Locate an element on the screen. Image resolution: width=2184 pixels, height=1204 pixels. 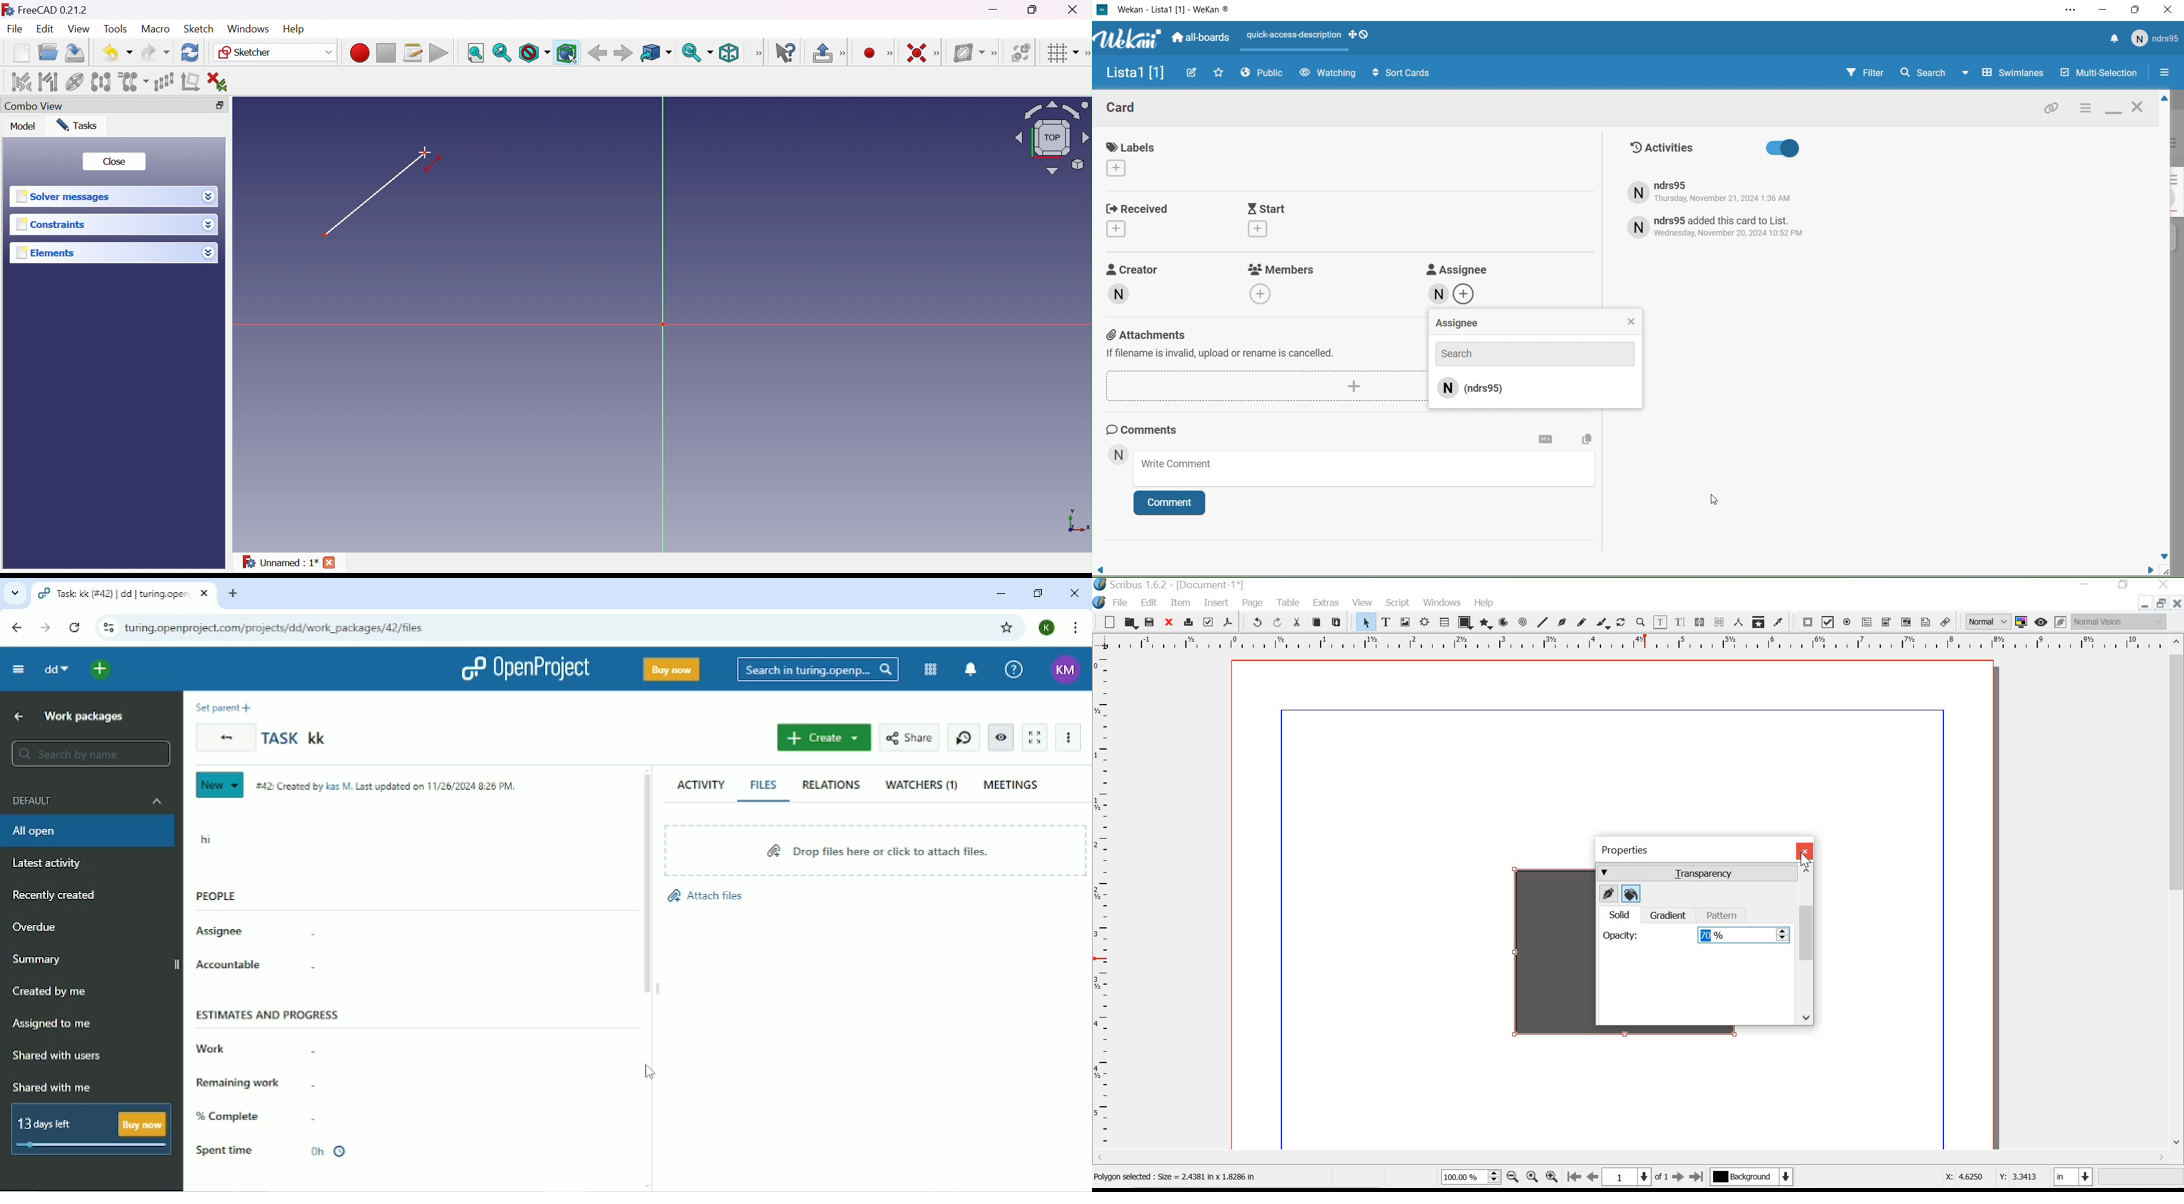
ruler is located at coordinates (1103, 904).